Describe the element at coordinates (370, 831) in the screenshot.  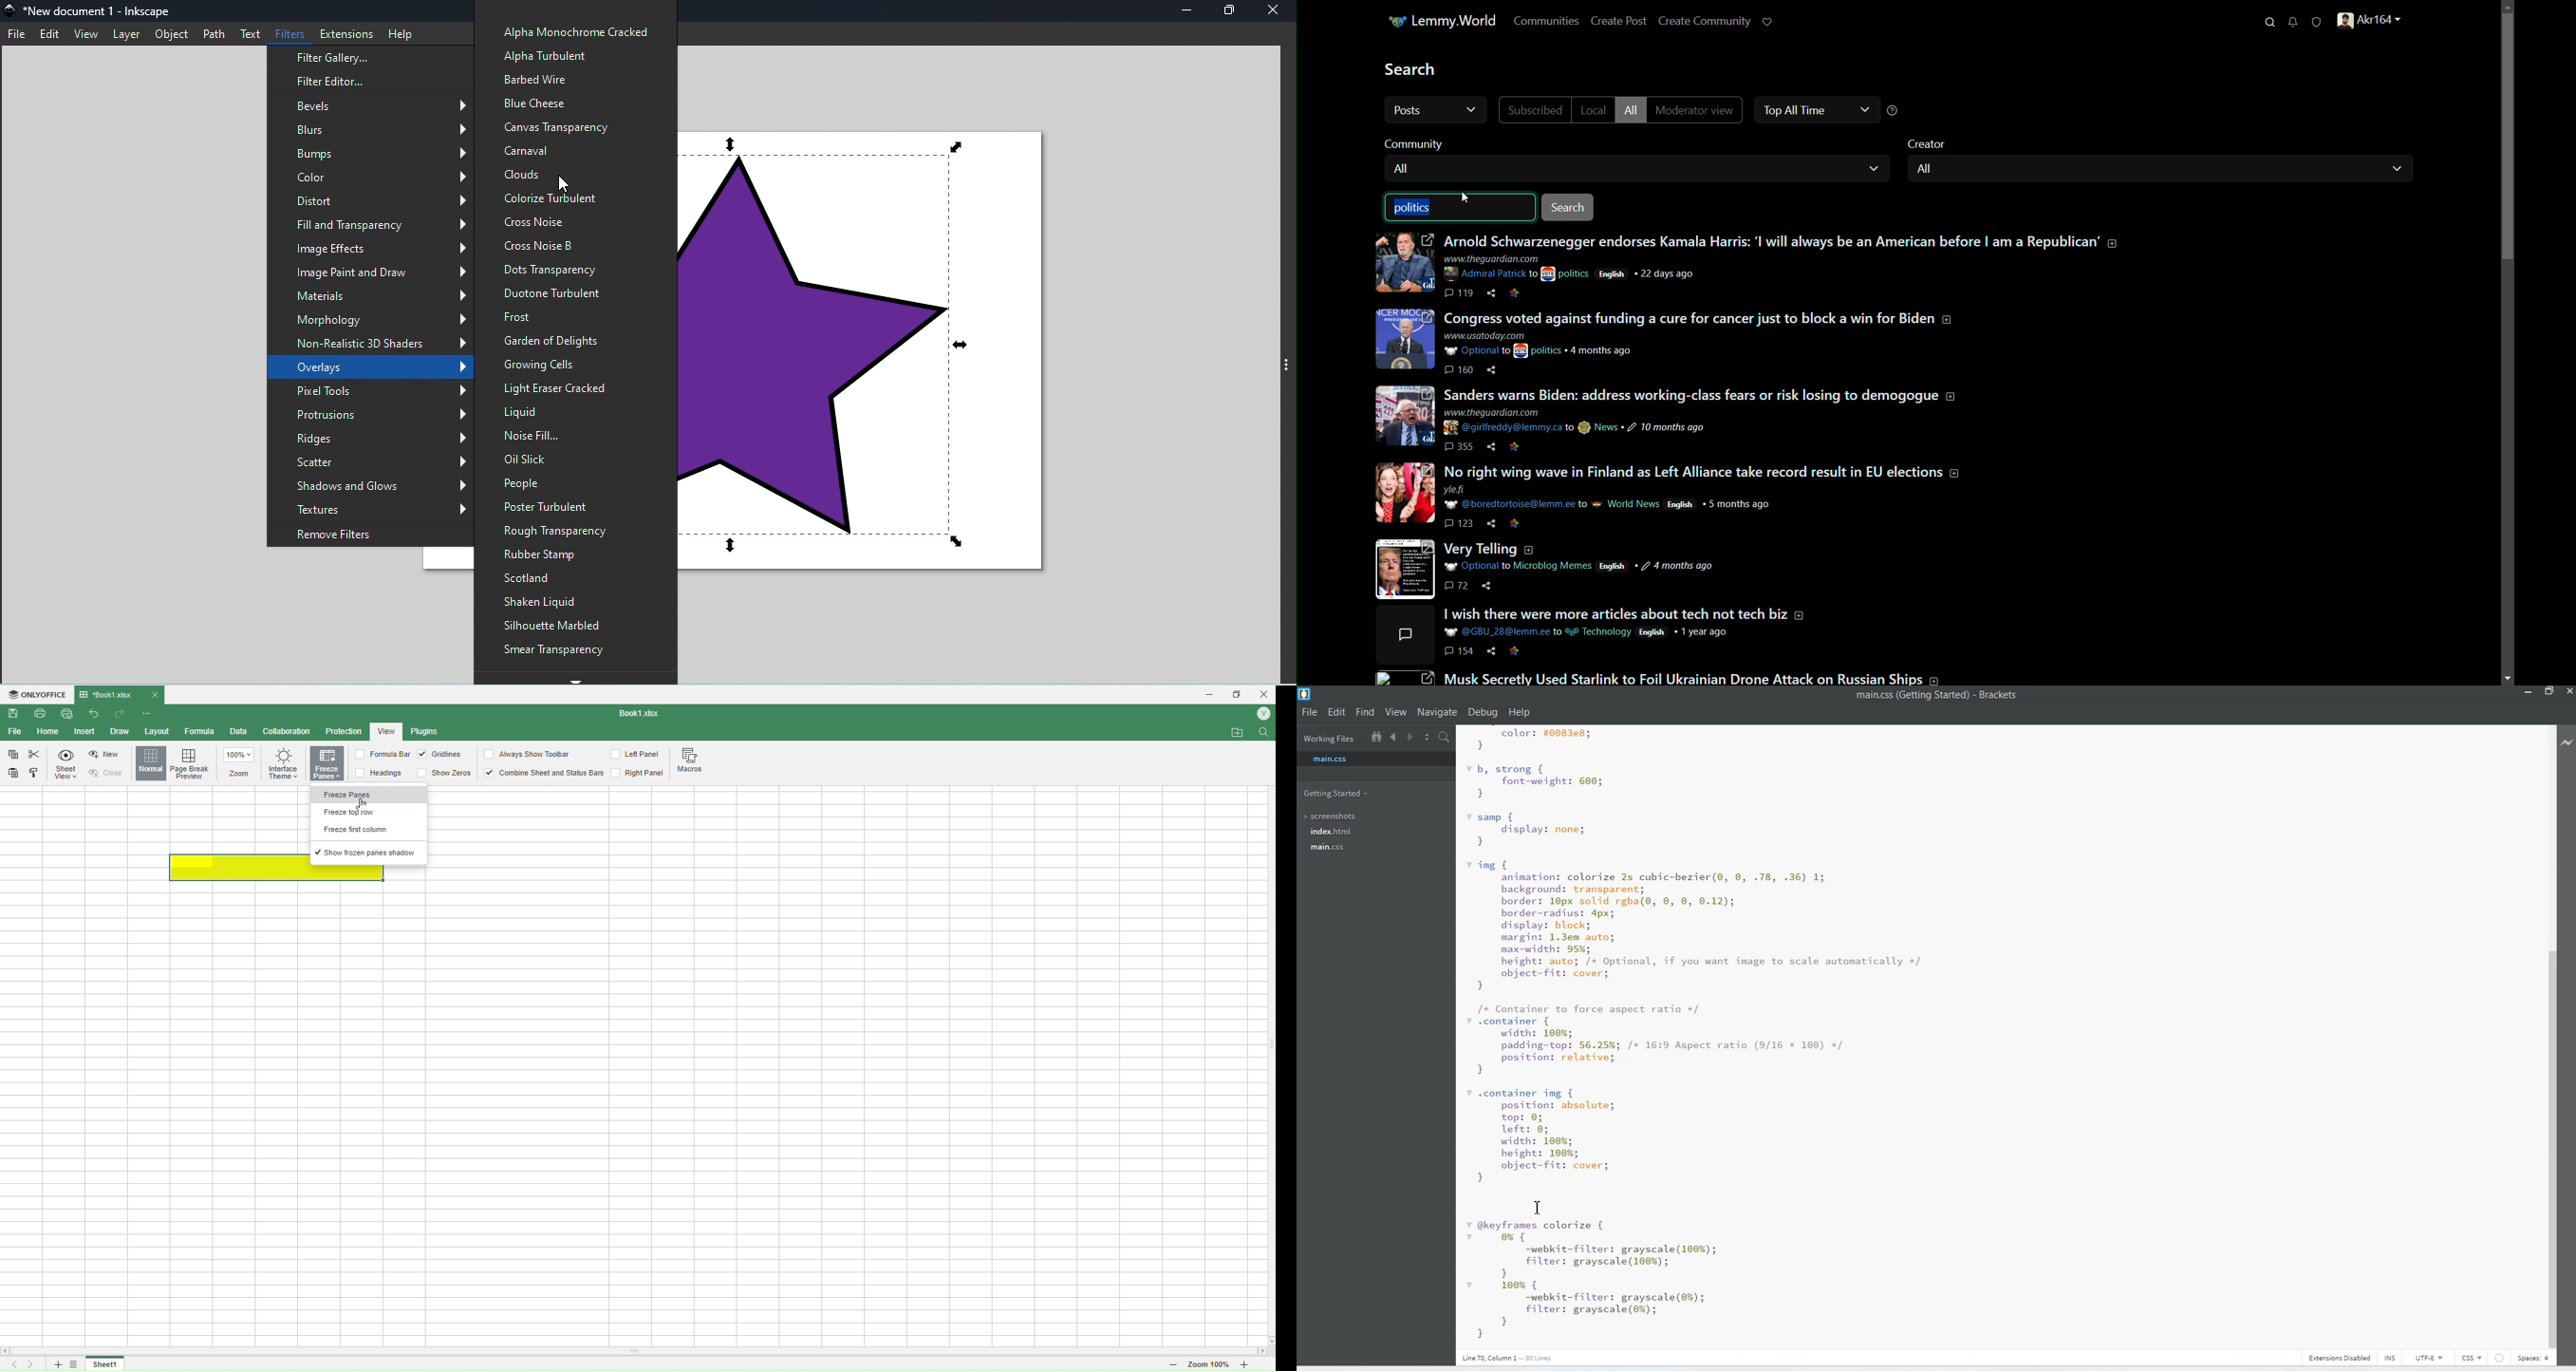
I see `Freeze first column` at that location.